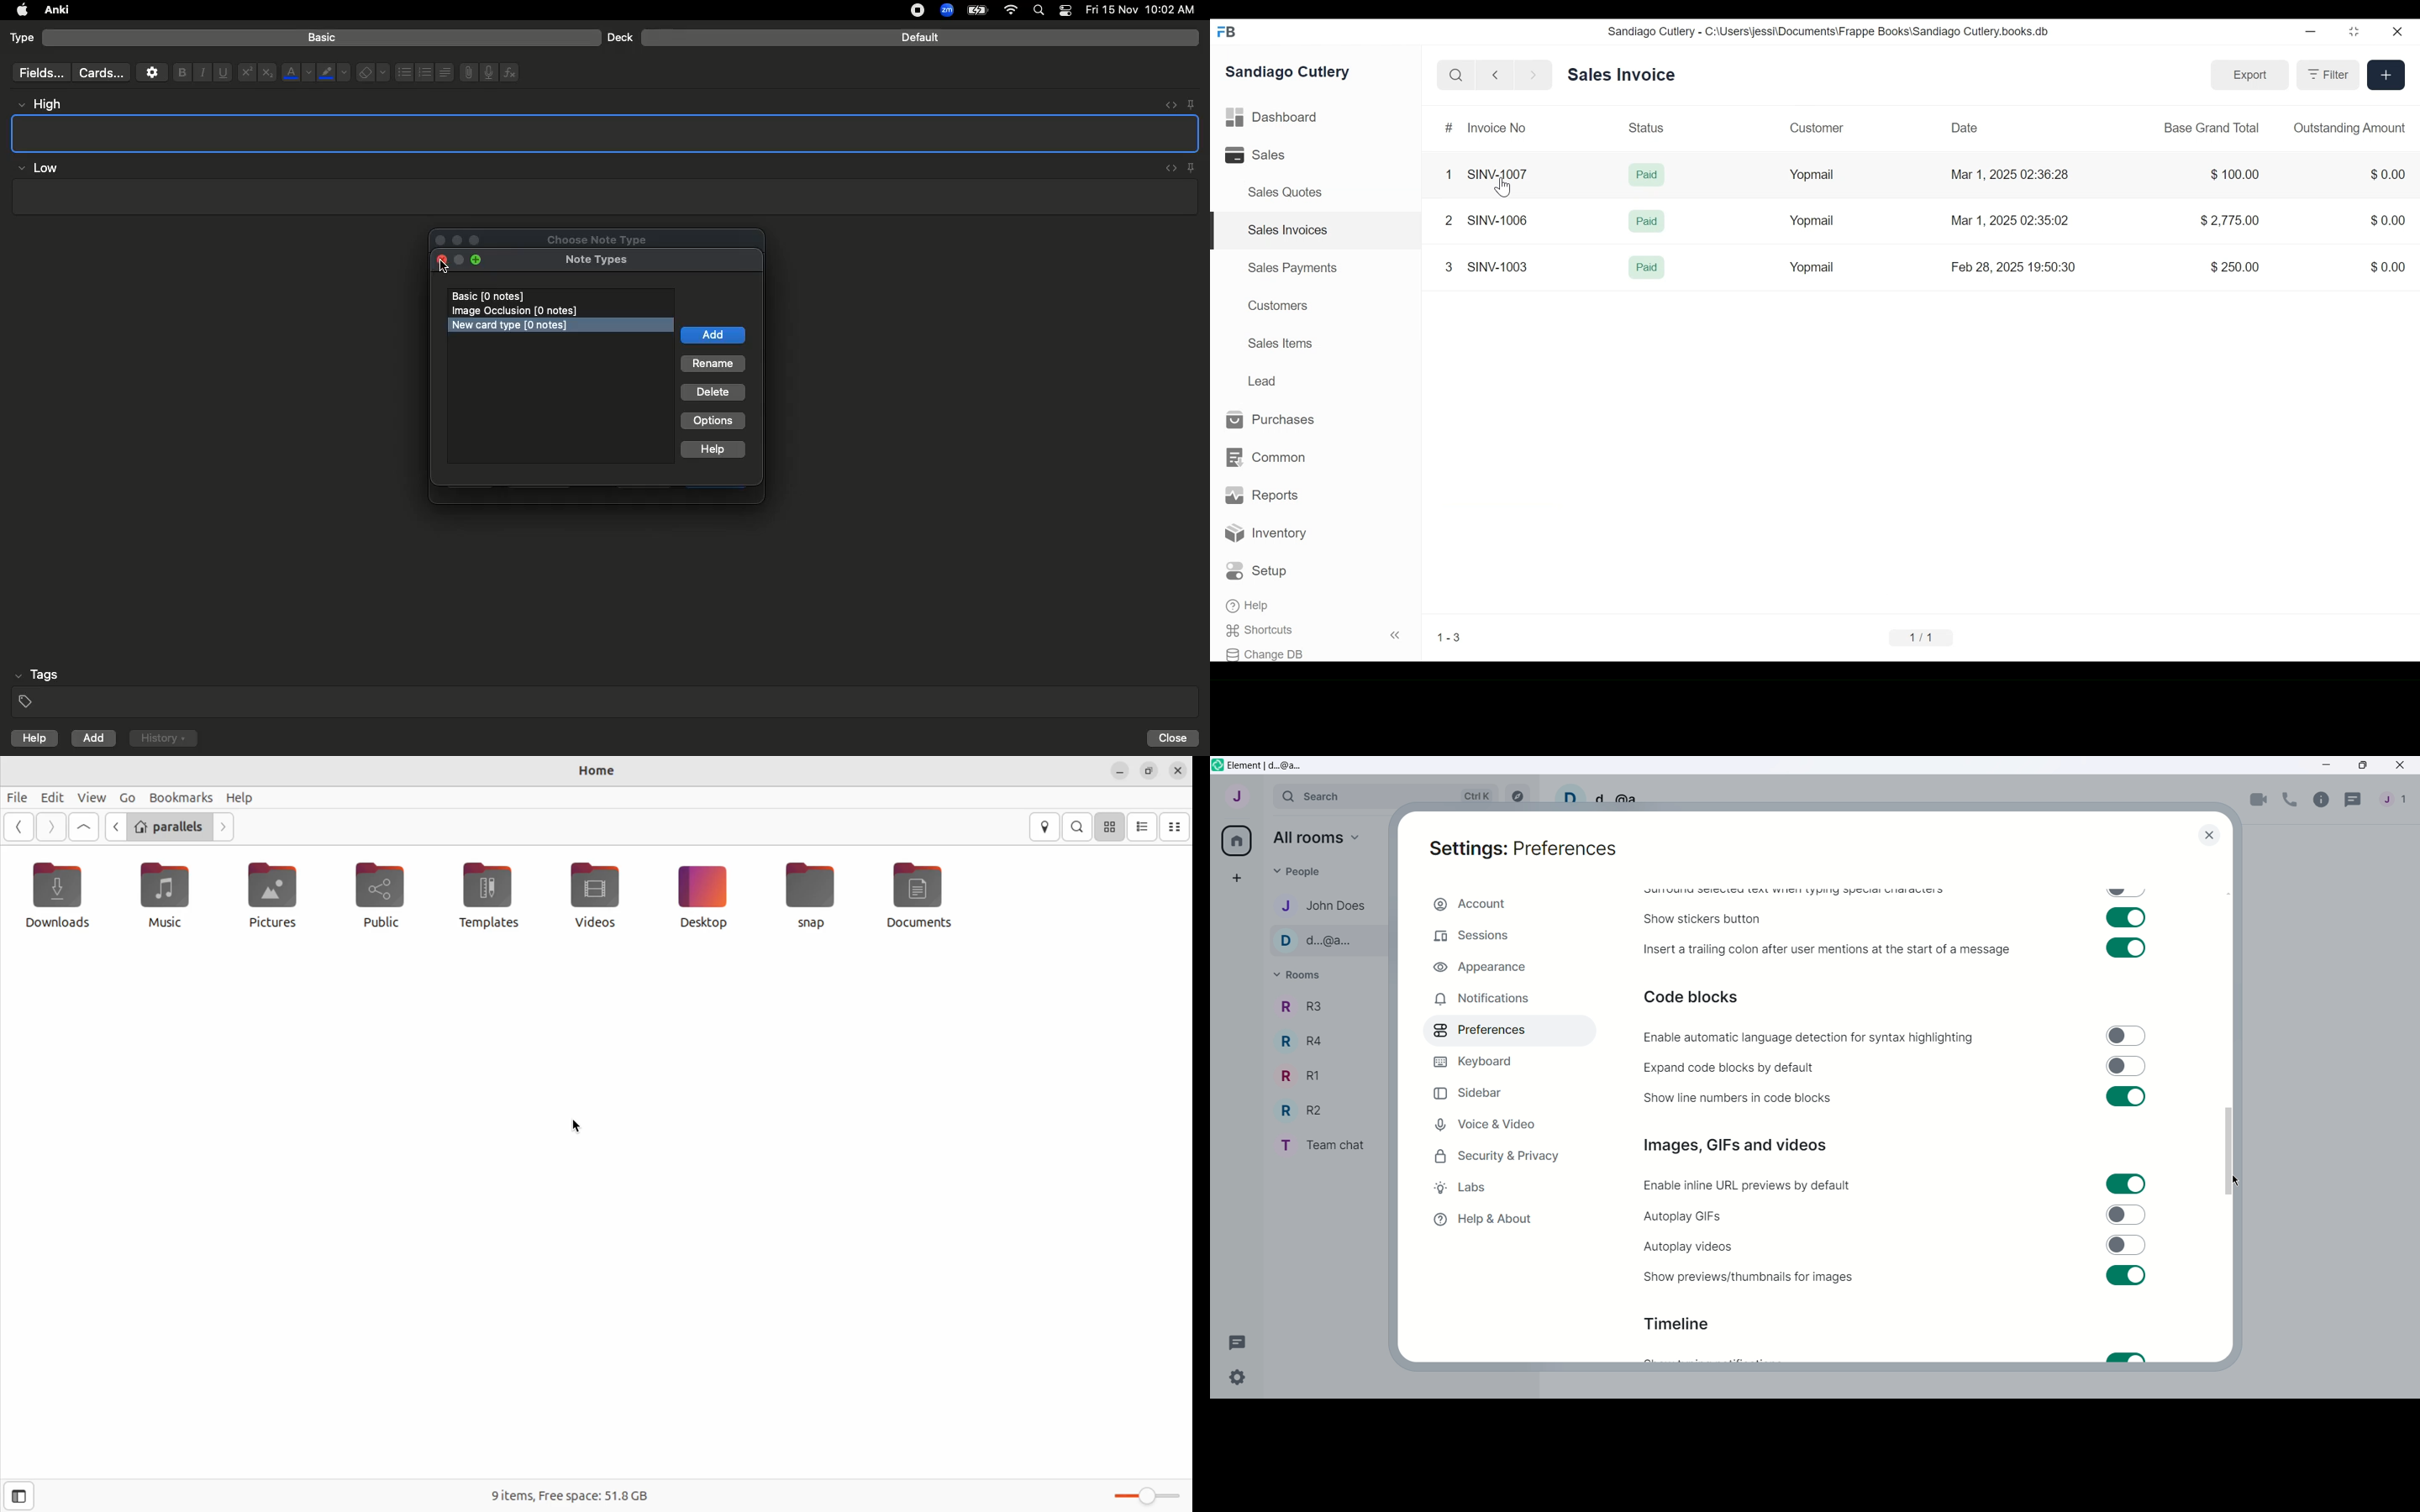 The image size is (2436, 1512). Describe the element at coordinates (1263, 379) in the screenshot. I see `Lead` at that location.